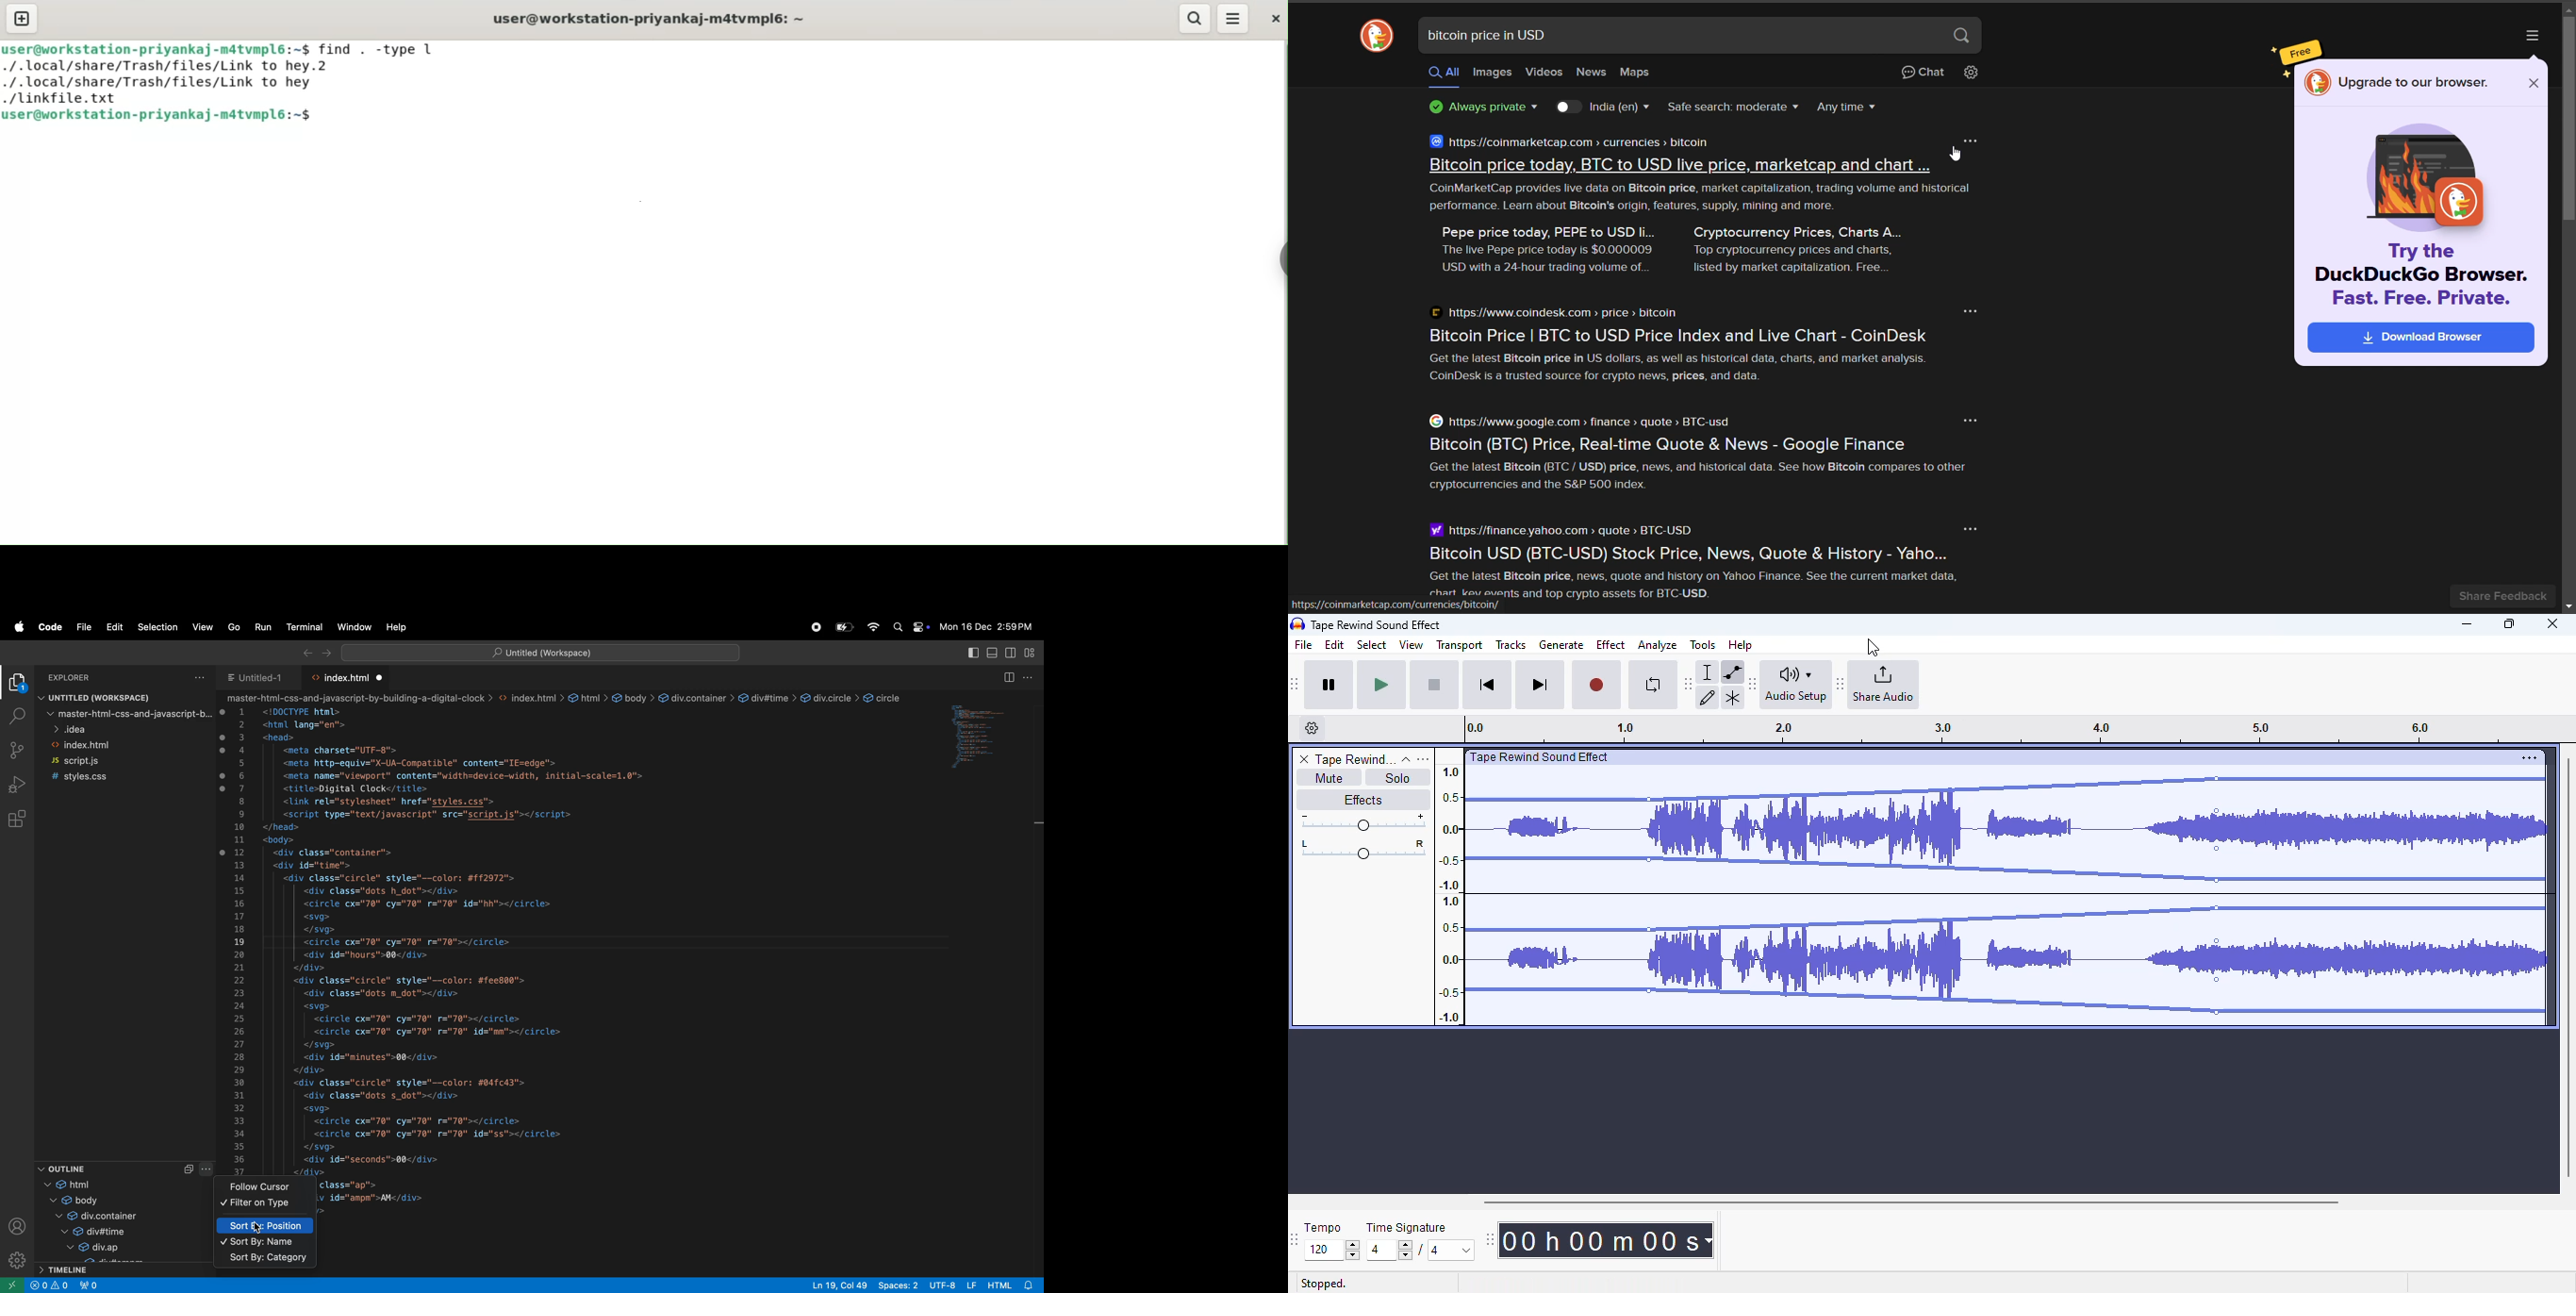 The height and width of the screenshot is (1316, 2576). Describe the element at coordinates (266, 1204) in the screenshot. I see `file on type` at that location.